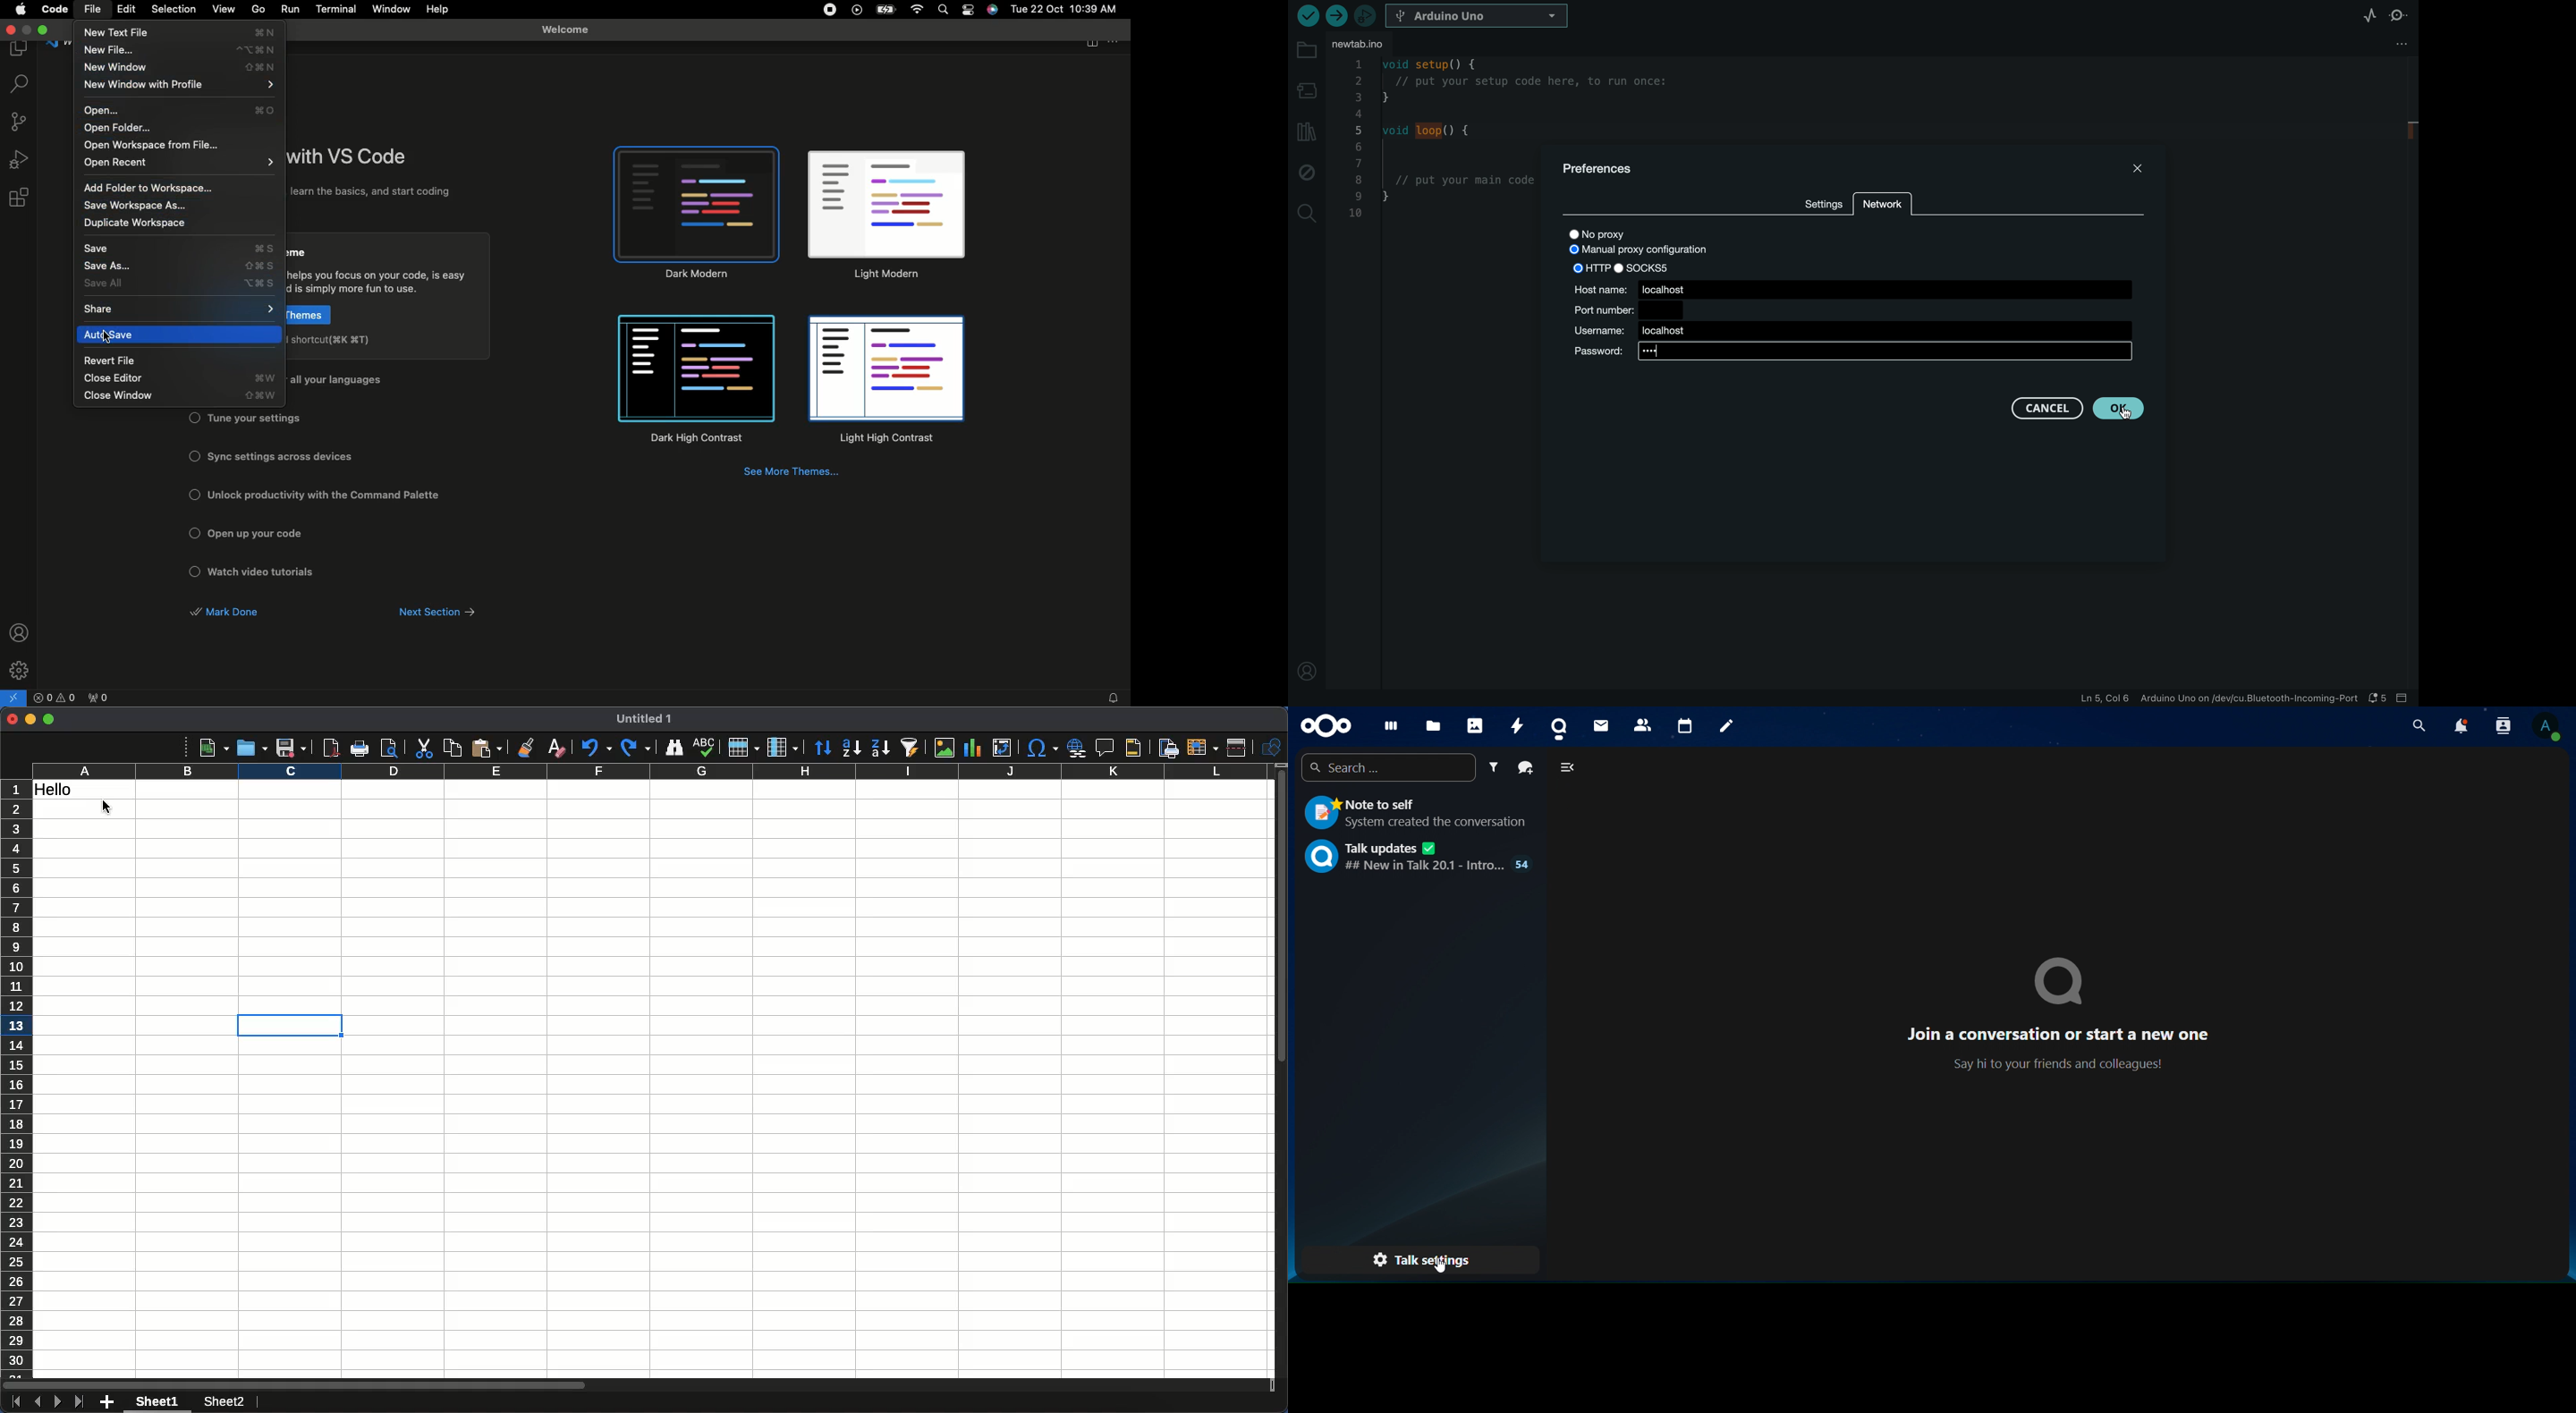 The image size is (2576, 1428). I want to click on Dark modem, so click(698, 213).